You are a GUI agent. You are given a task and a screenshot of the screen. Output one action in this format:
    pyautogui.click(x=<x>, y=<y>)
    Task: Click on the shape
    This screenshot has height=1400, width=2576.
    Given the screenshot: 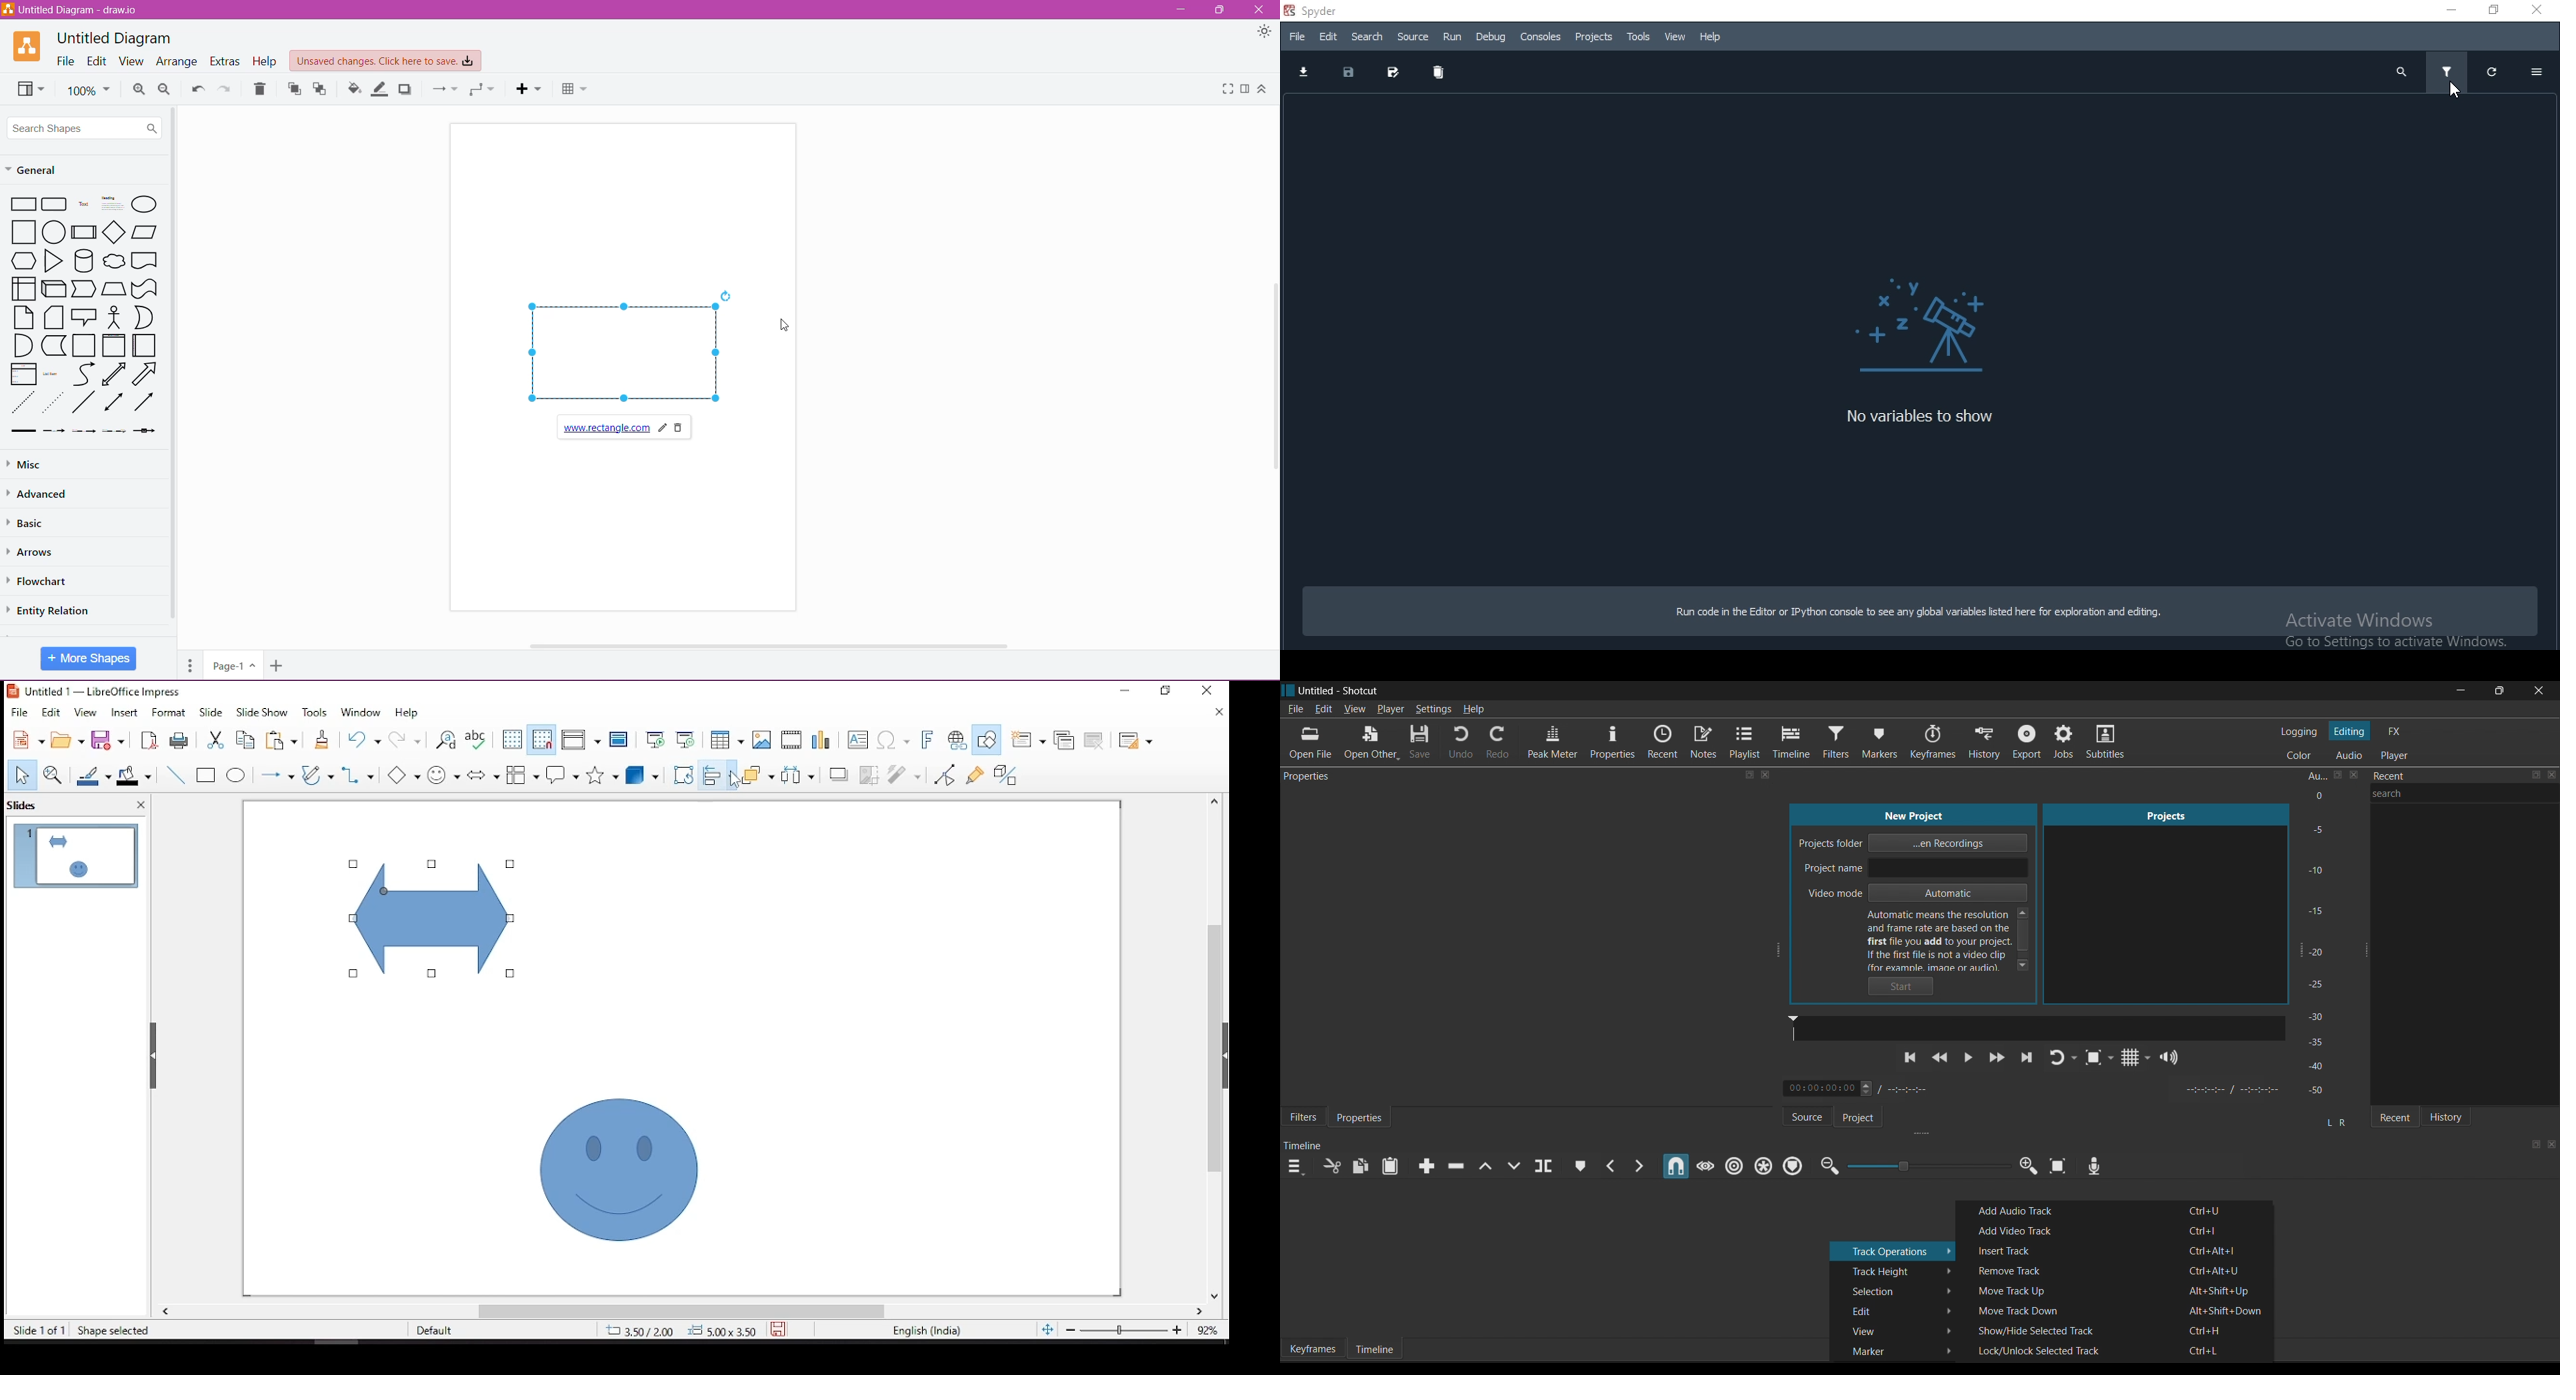 What is the action you would take?
    pyautogui.click(x=620, y=1167)
    